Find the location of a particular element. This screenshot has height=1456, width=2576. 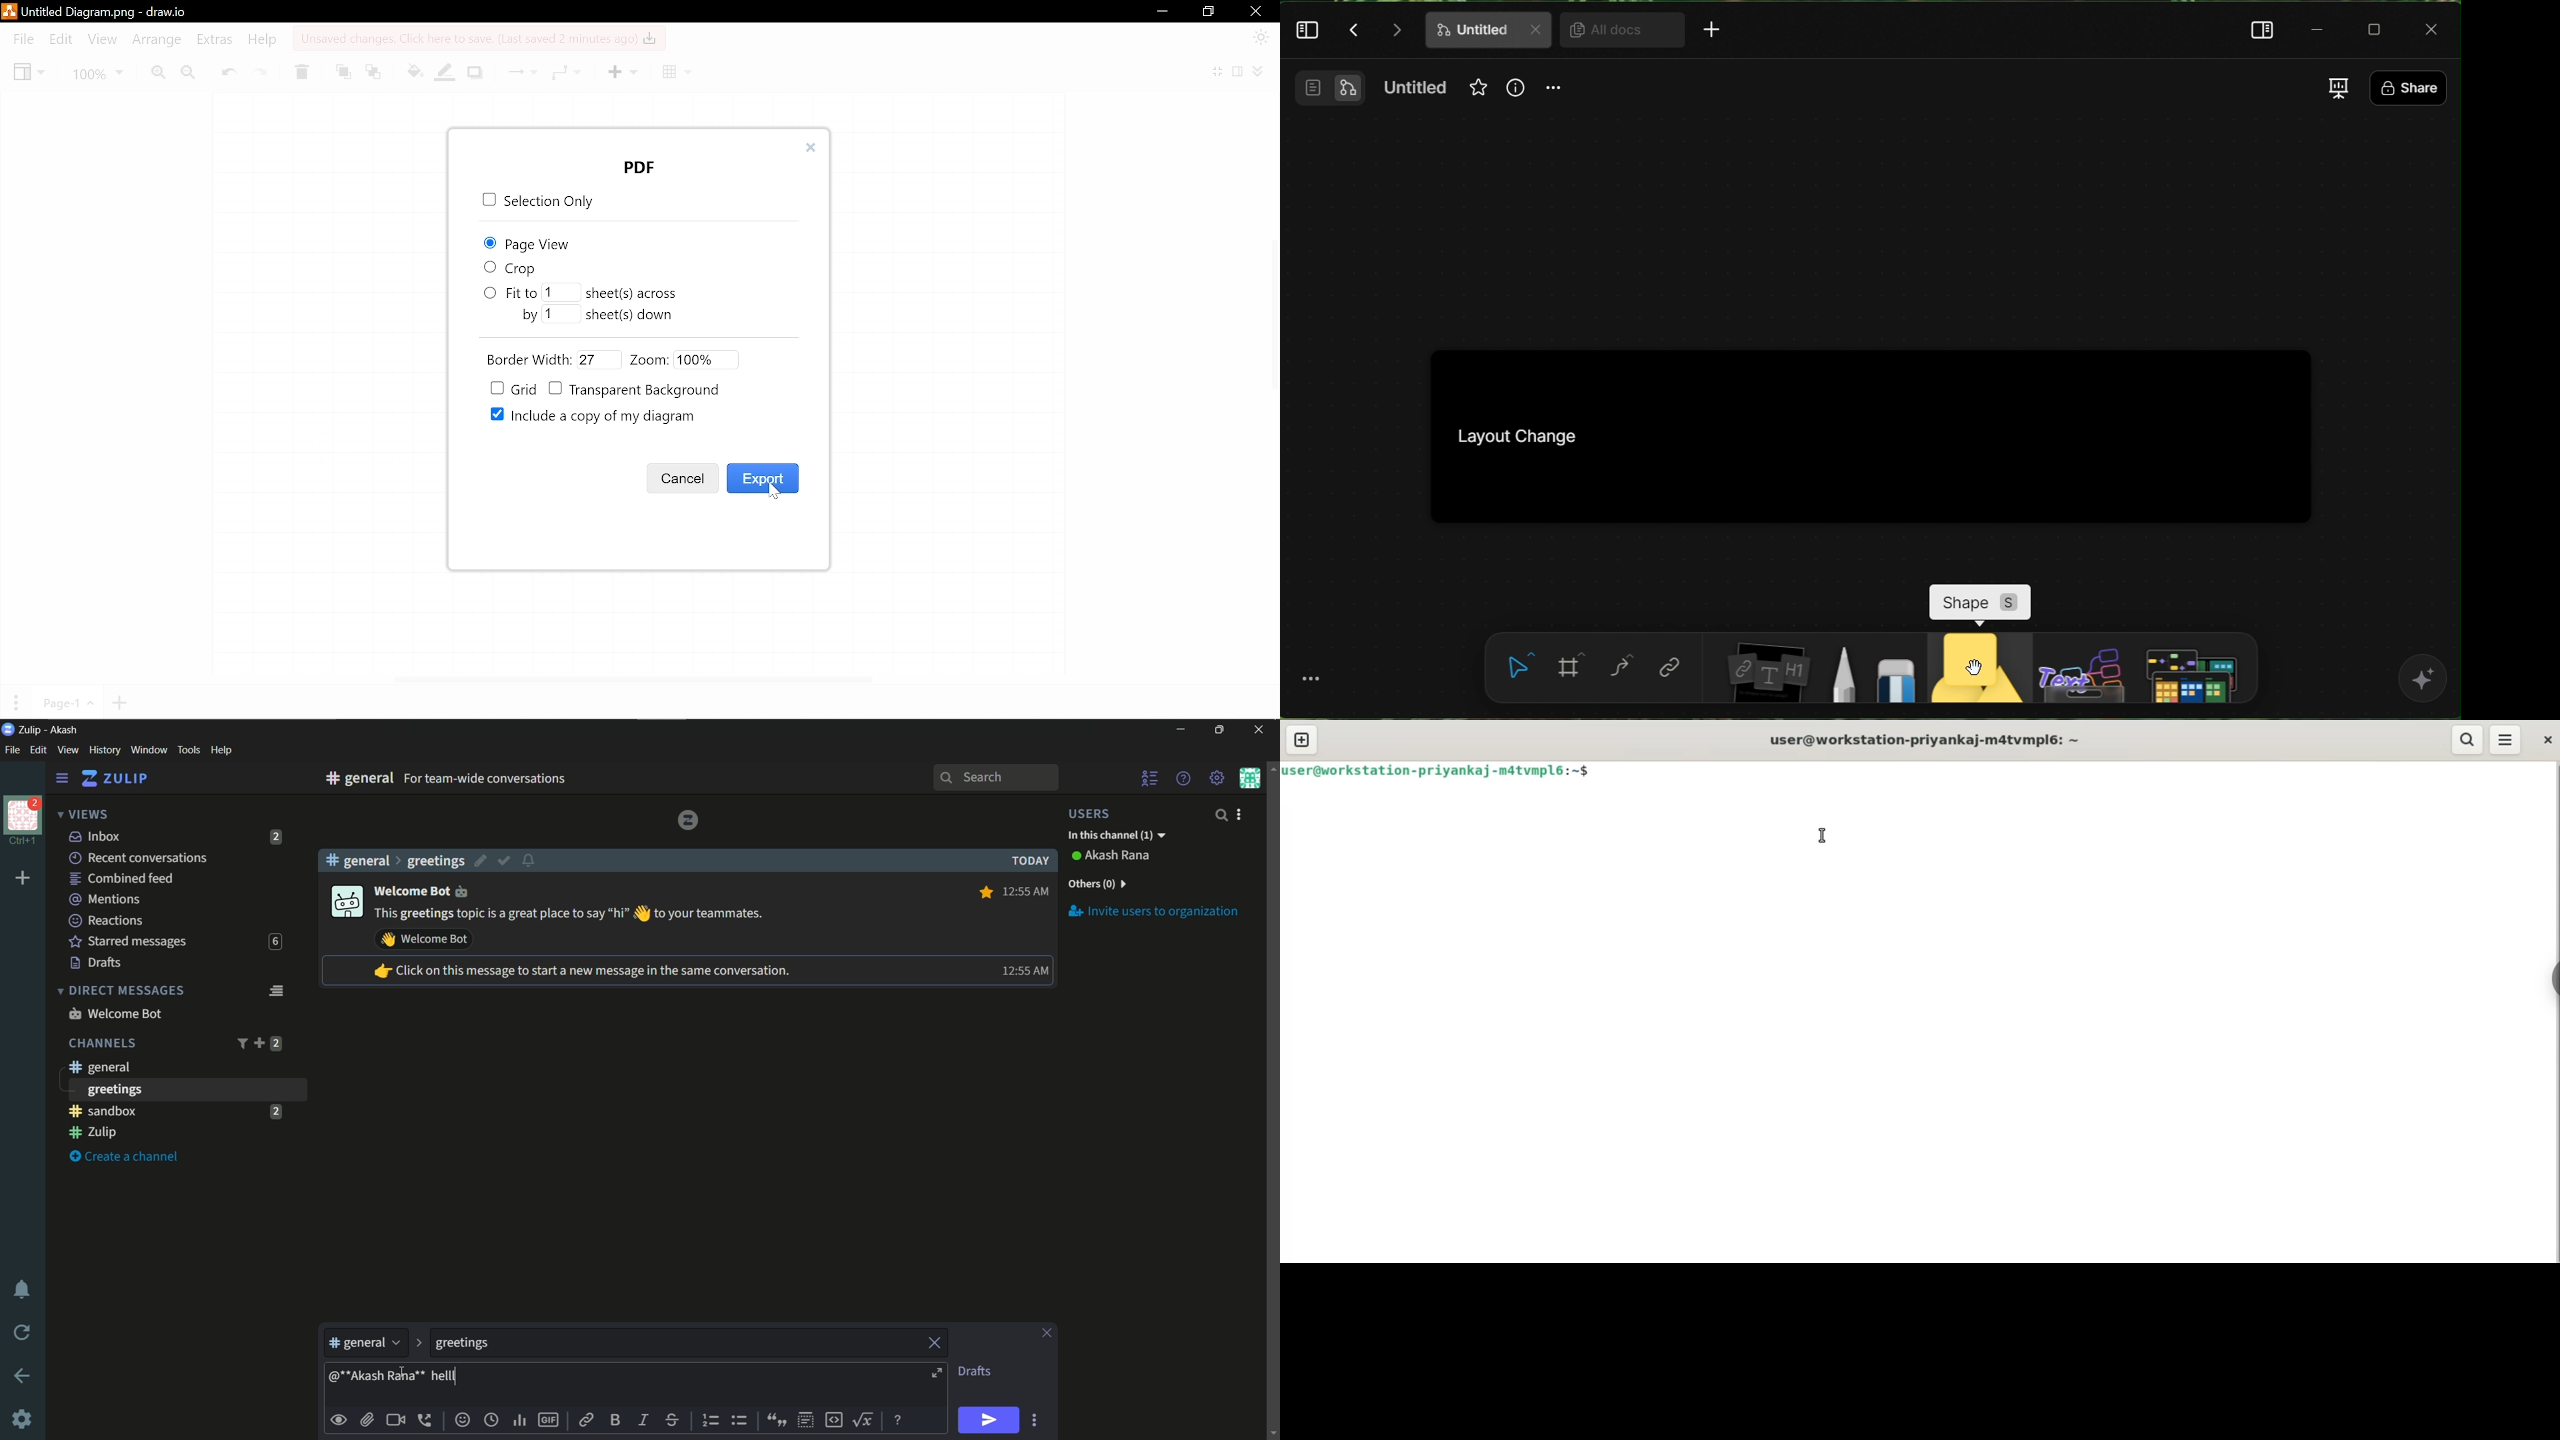

Zulip logo is located at coordinates (687, 819).